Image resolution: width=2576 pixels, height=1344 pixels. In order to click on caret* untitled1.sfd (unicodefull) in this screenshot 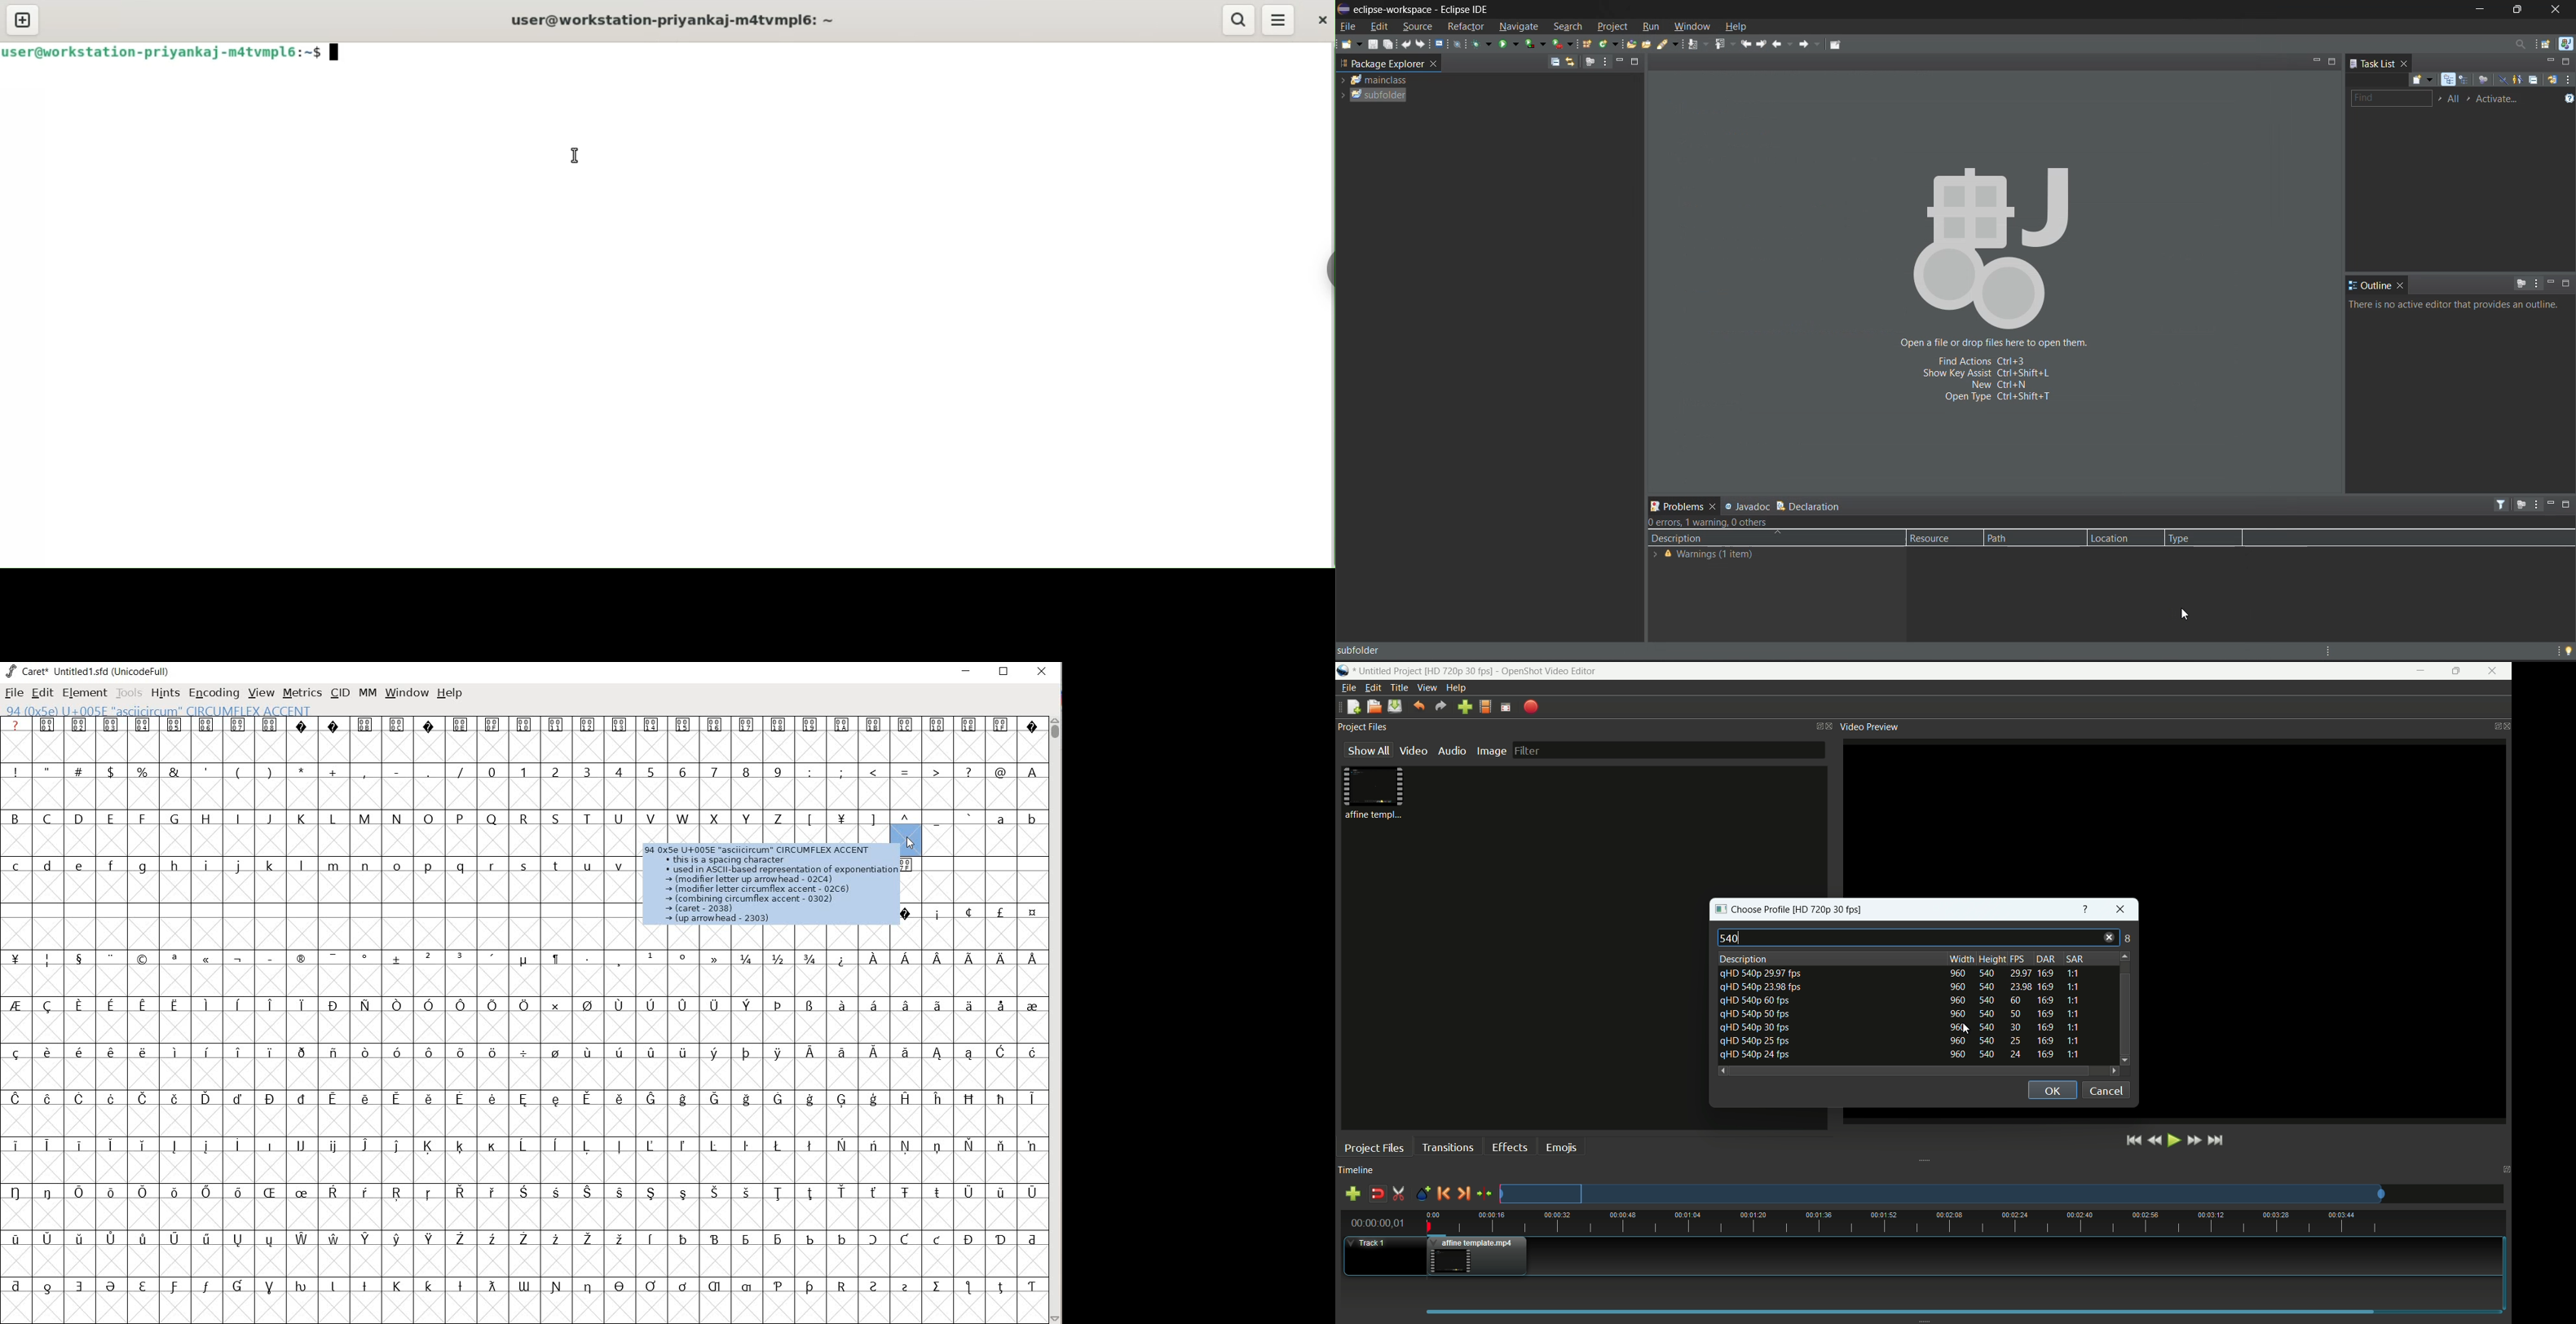, I will do `click(90, 670)`.